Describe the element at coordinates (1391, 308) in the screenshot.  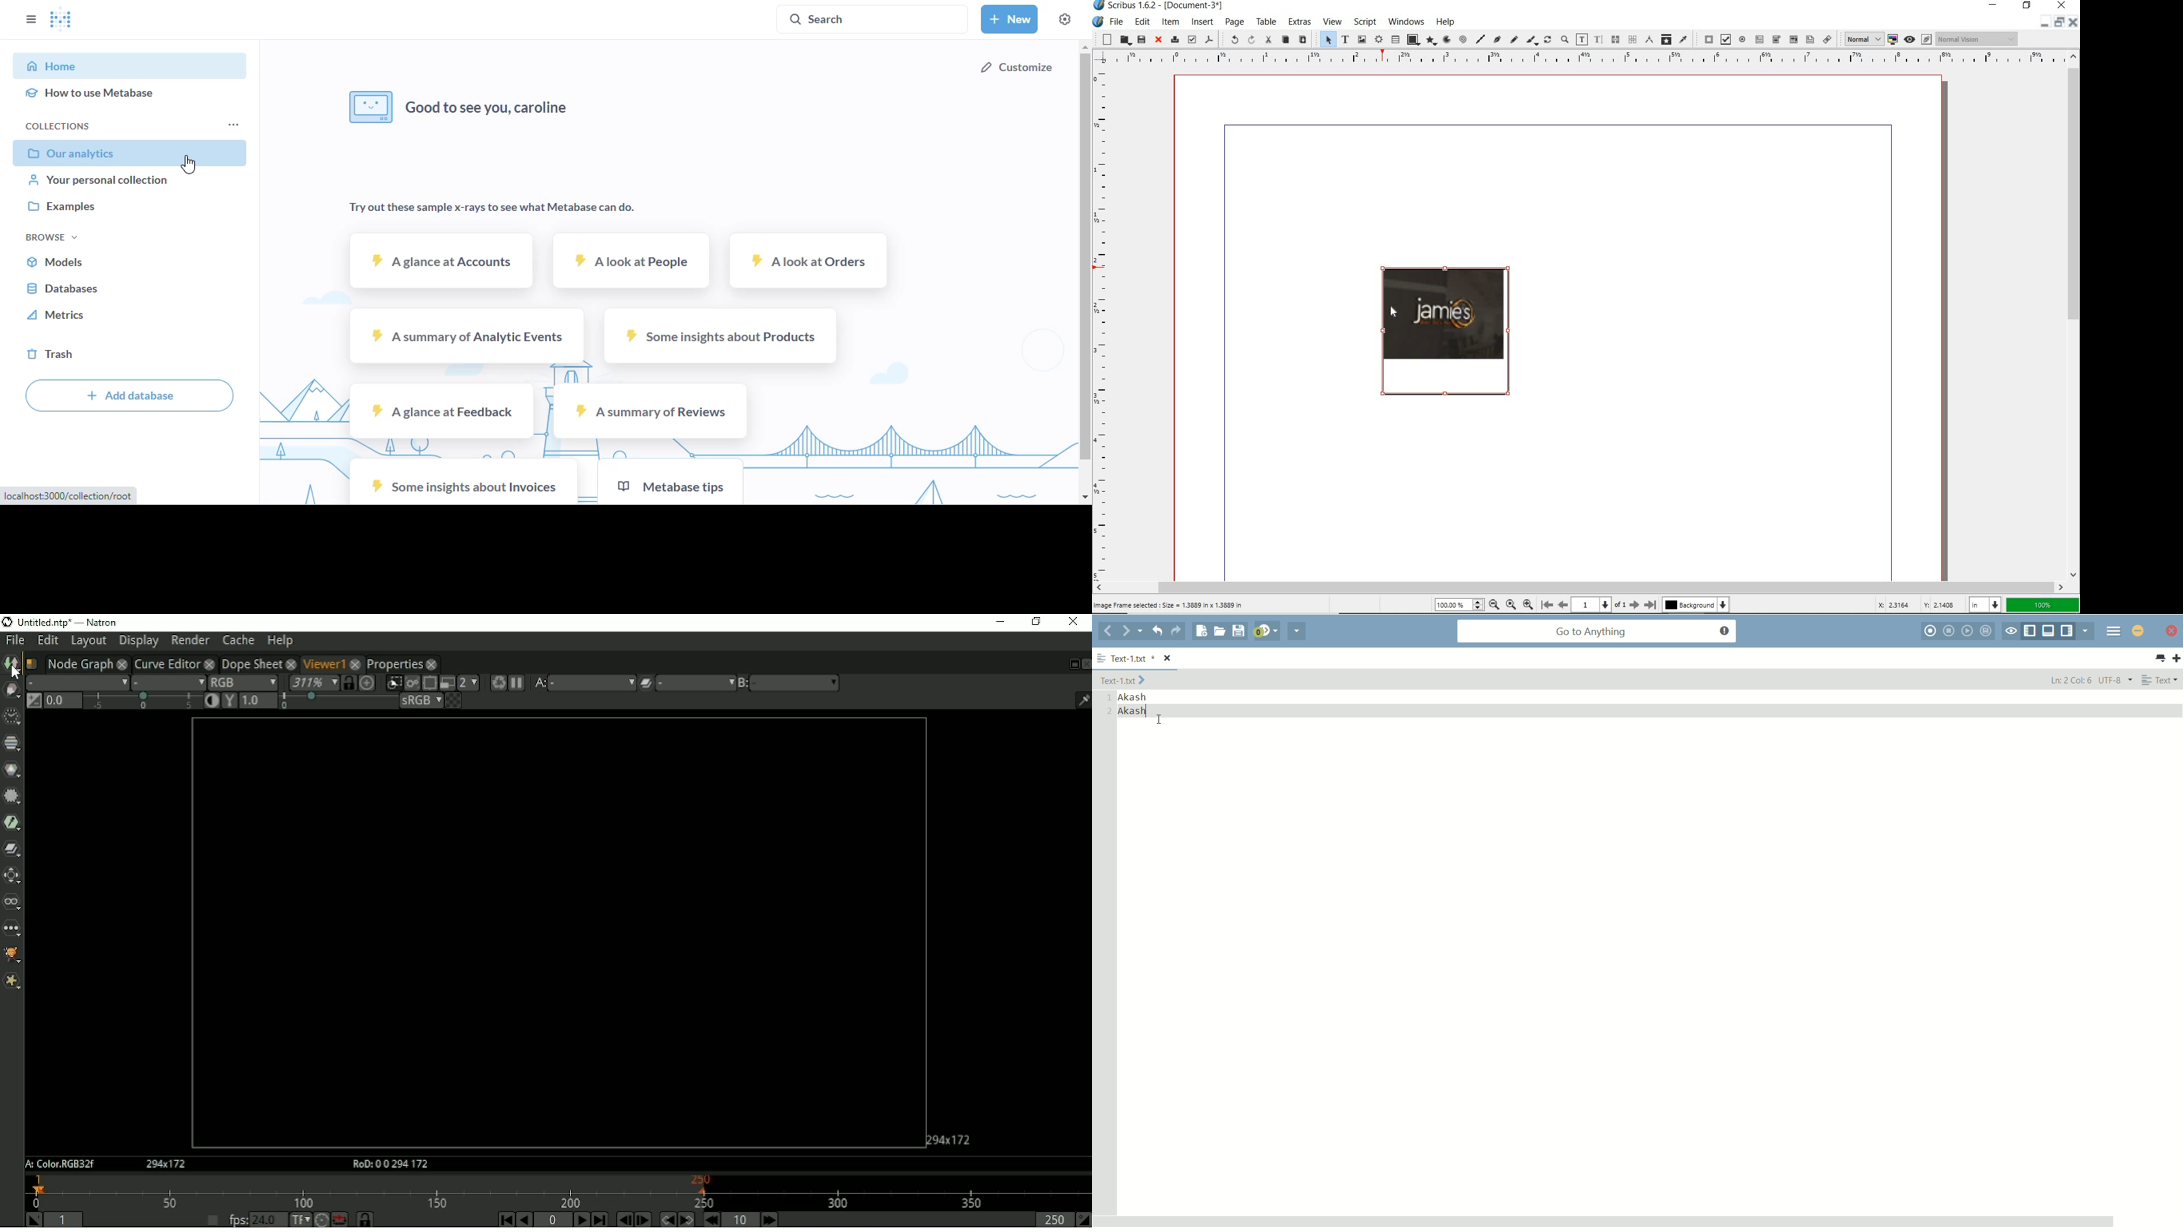
I see `mouse pointer` at that location.